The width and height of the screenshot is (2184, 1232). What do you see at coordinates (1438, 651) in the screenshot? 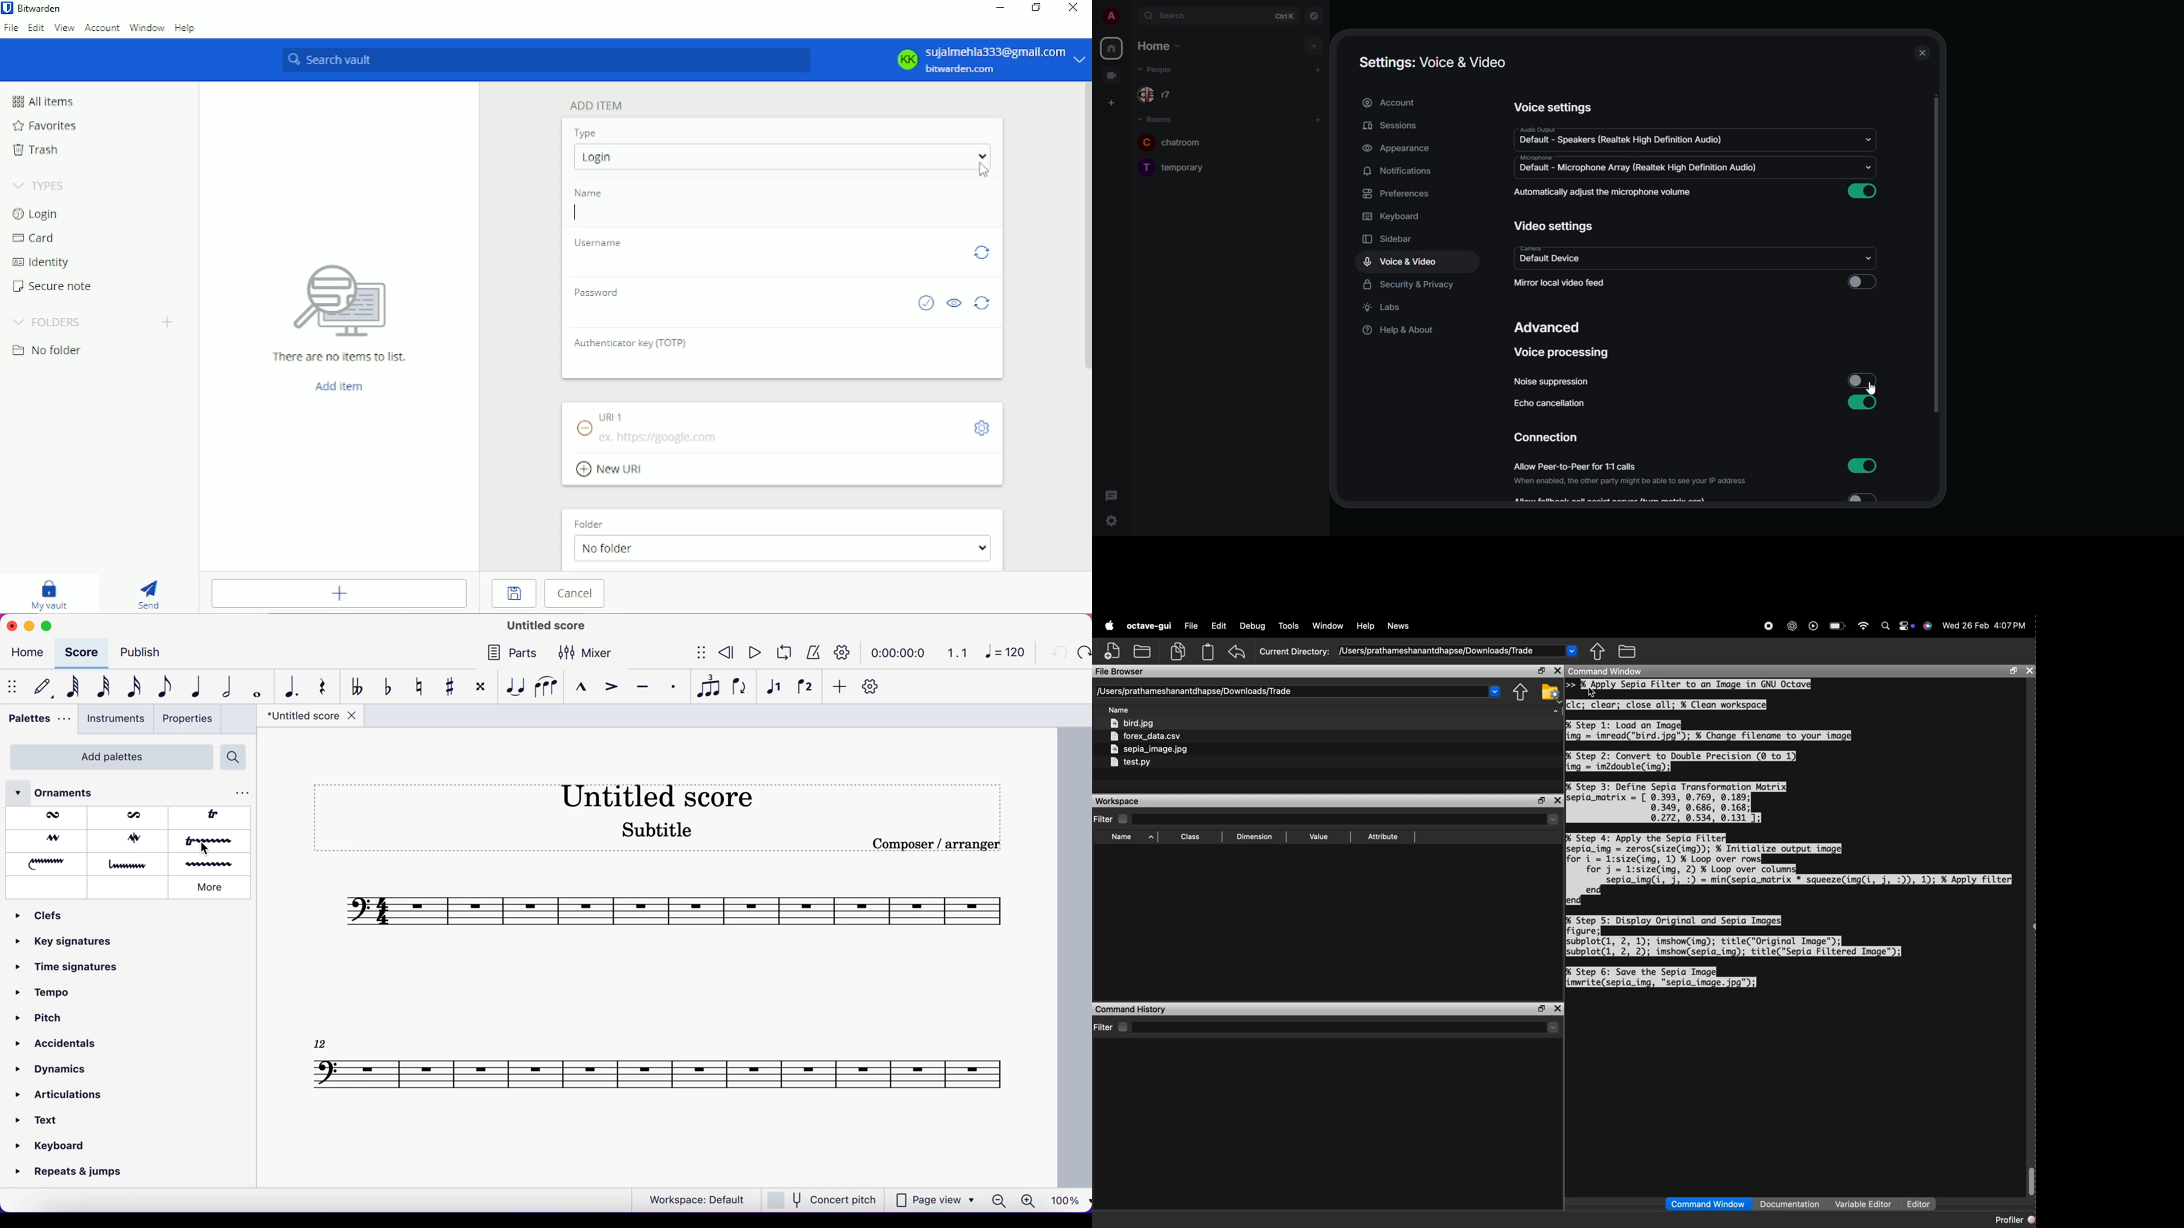
I see `/Users/prathameshanantdhapse/Downloads/Trade` at bounding box center [1438, 651].